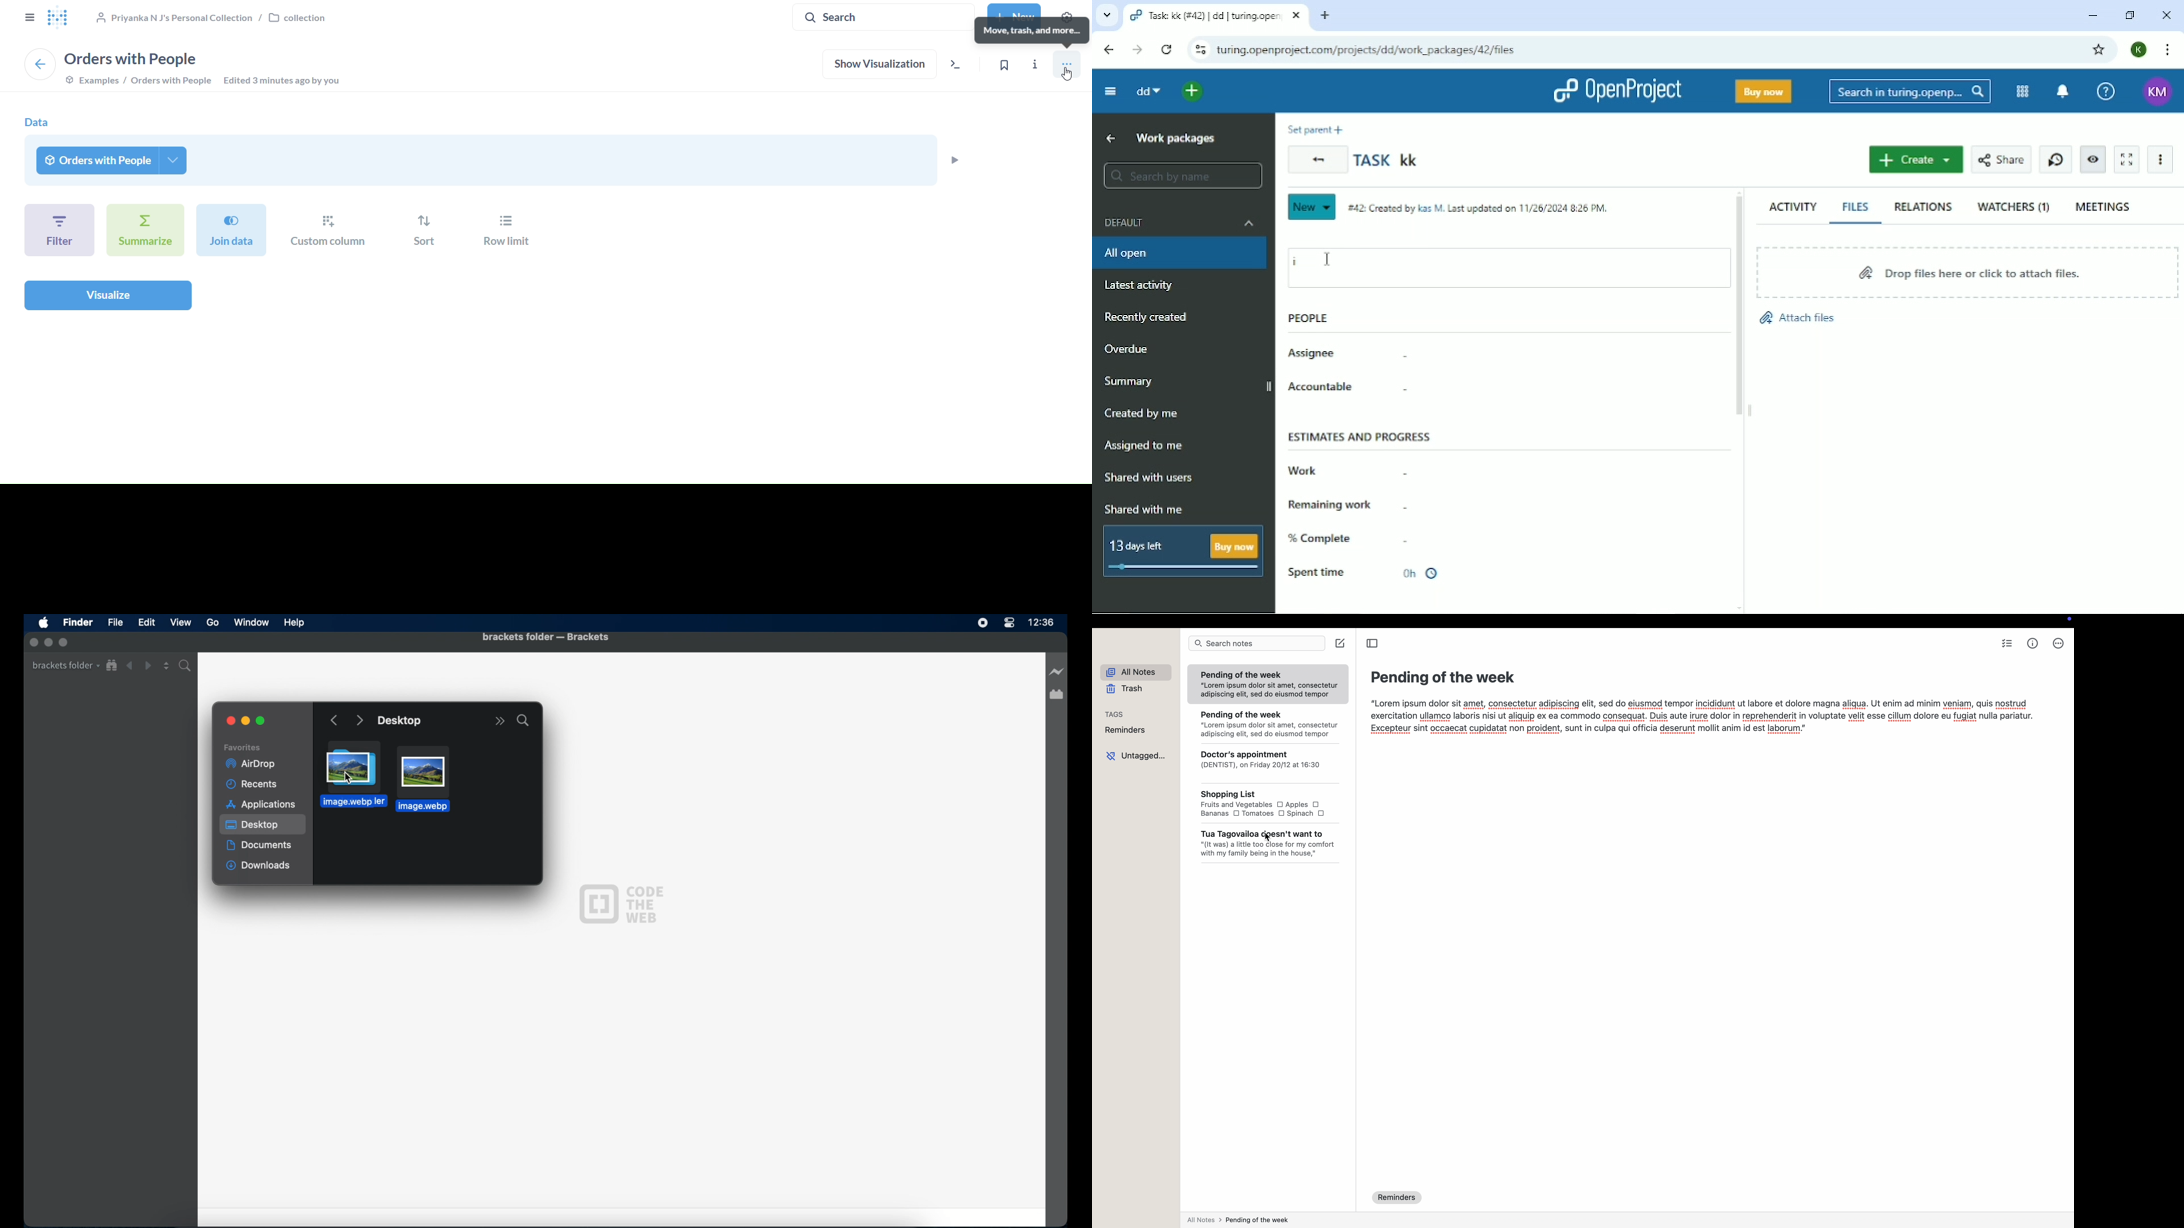  What do you see at coordinates (220, 19) in the screenshot?
I see `collection` at bounding box center [220, 19].